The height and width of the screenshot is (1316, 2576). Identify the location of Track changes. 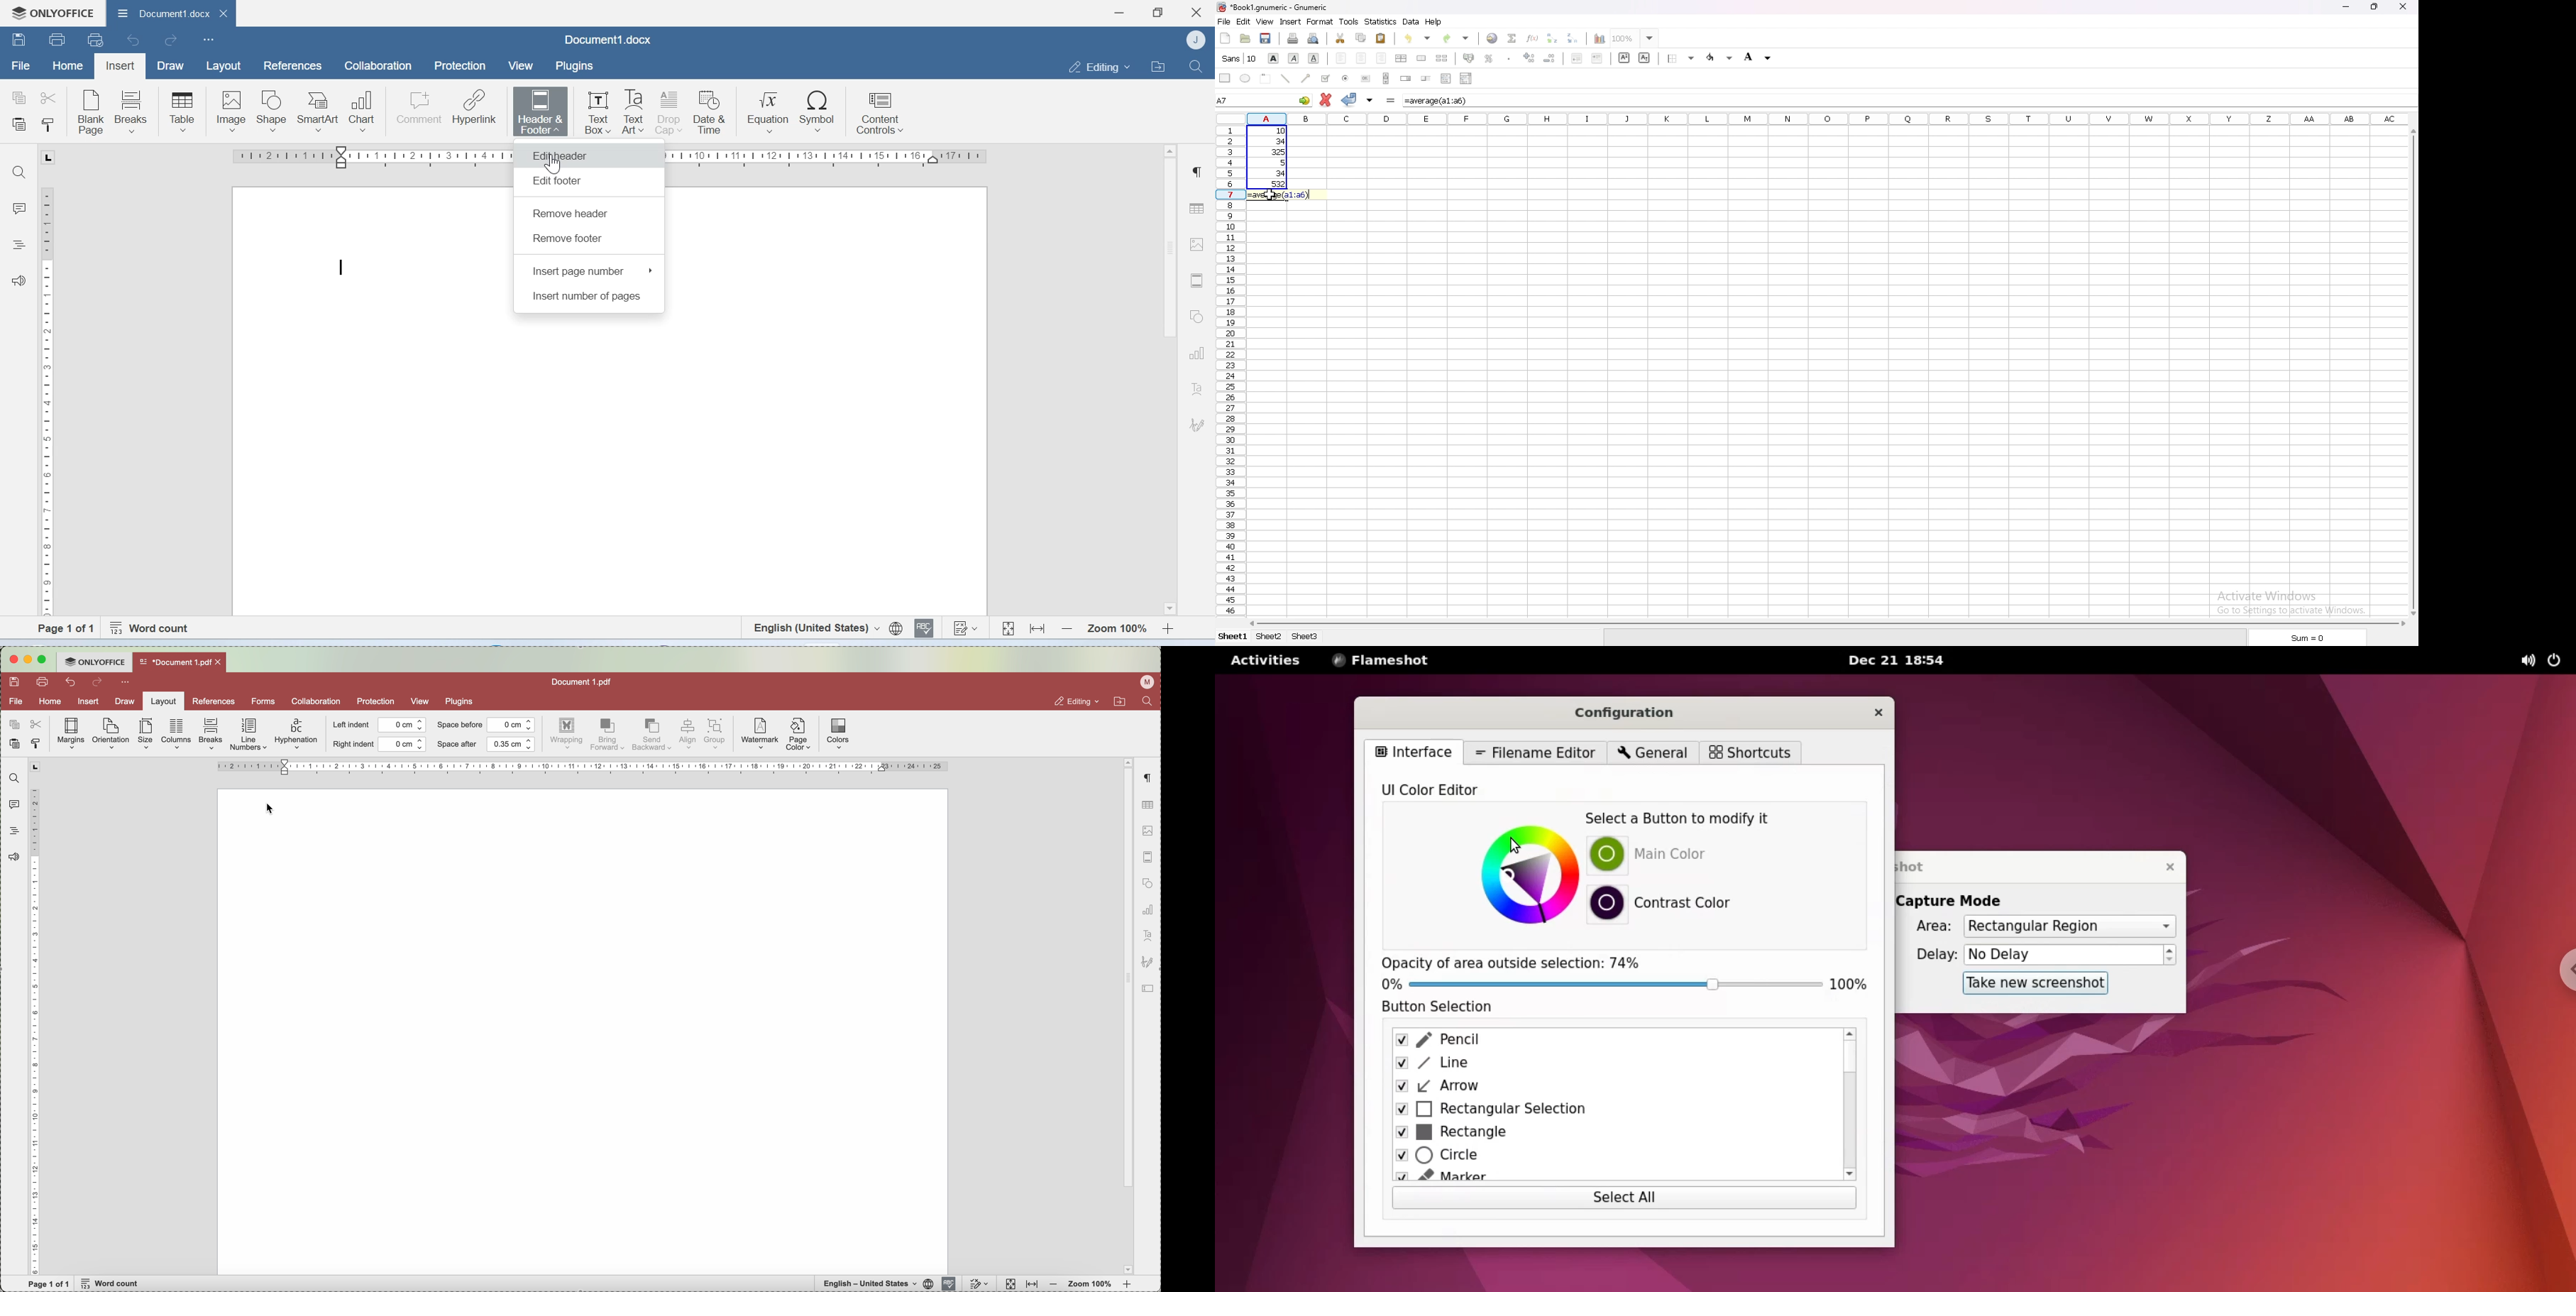
(967, 630).